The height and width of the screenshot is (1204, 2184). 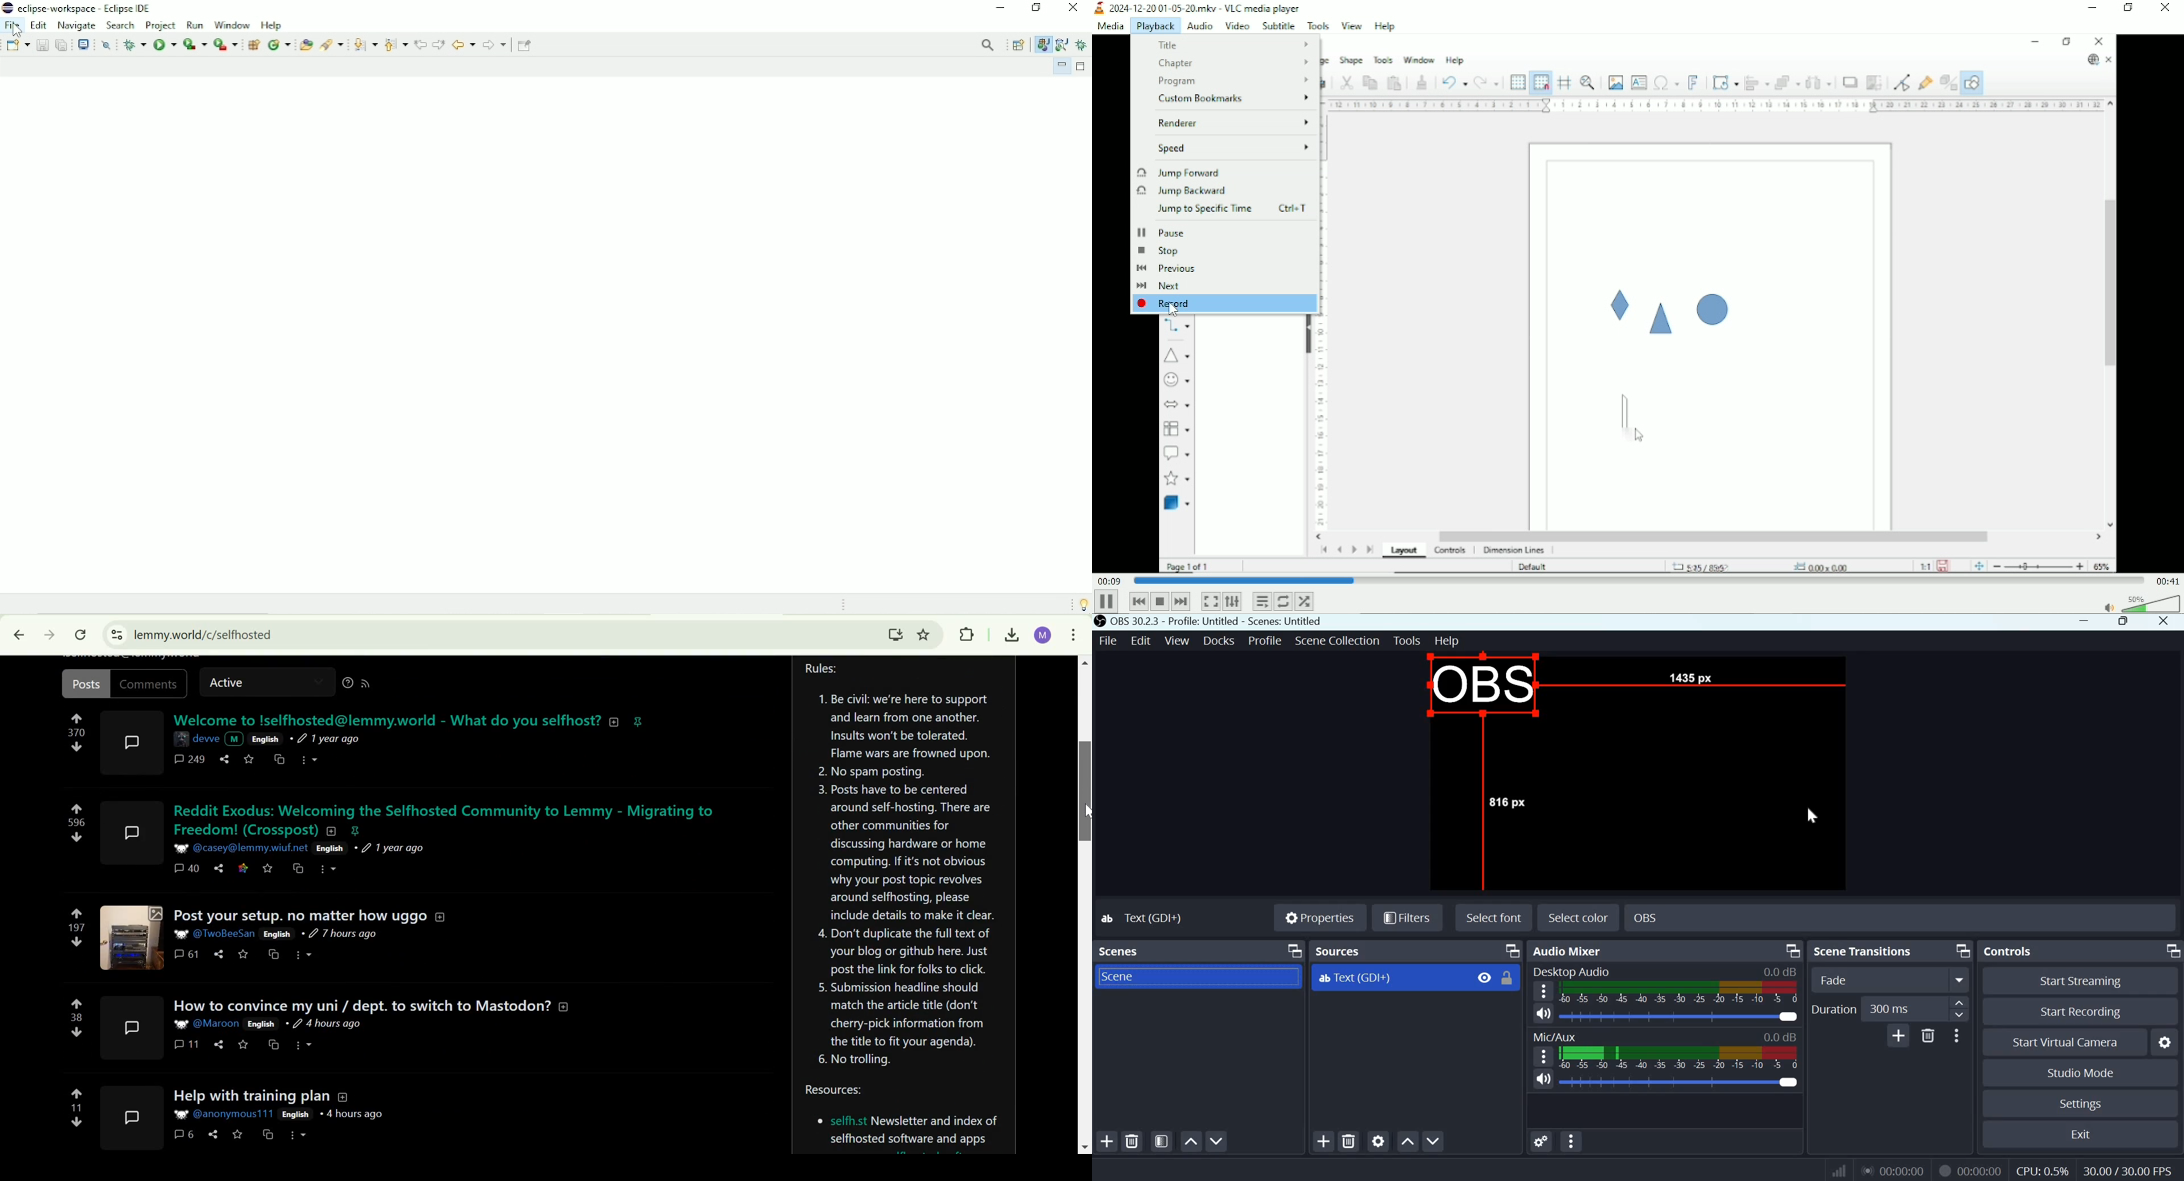 I want to click on comments, so click(x=152, y=683).